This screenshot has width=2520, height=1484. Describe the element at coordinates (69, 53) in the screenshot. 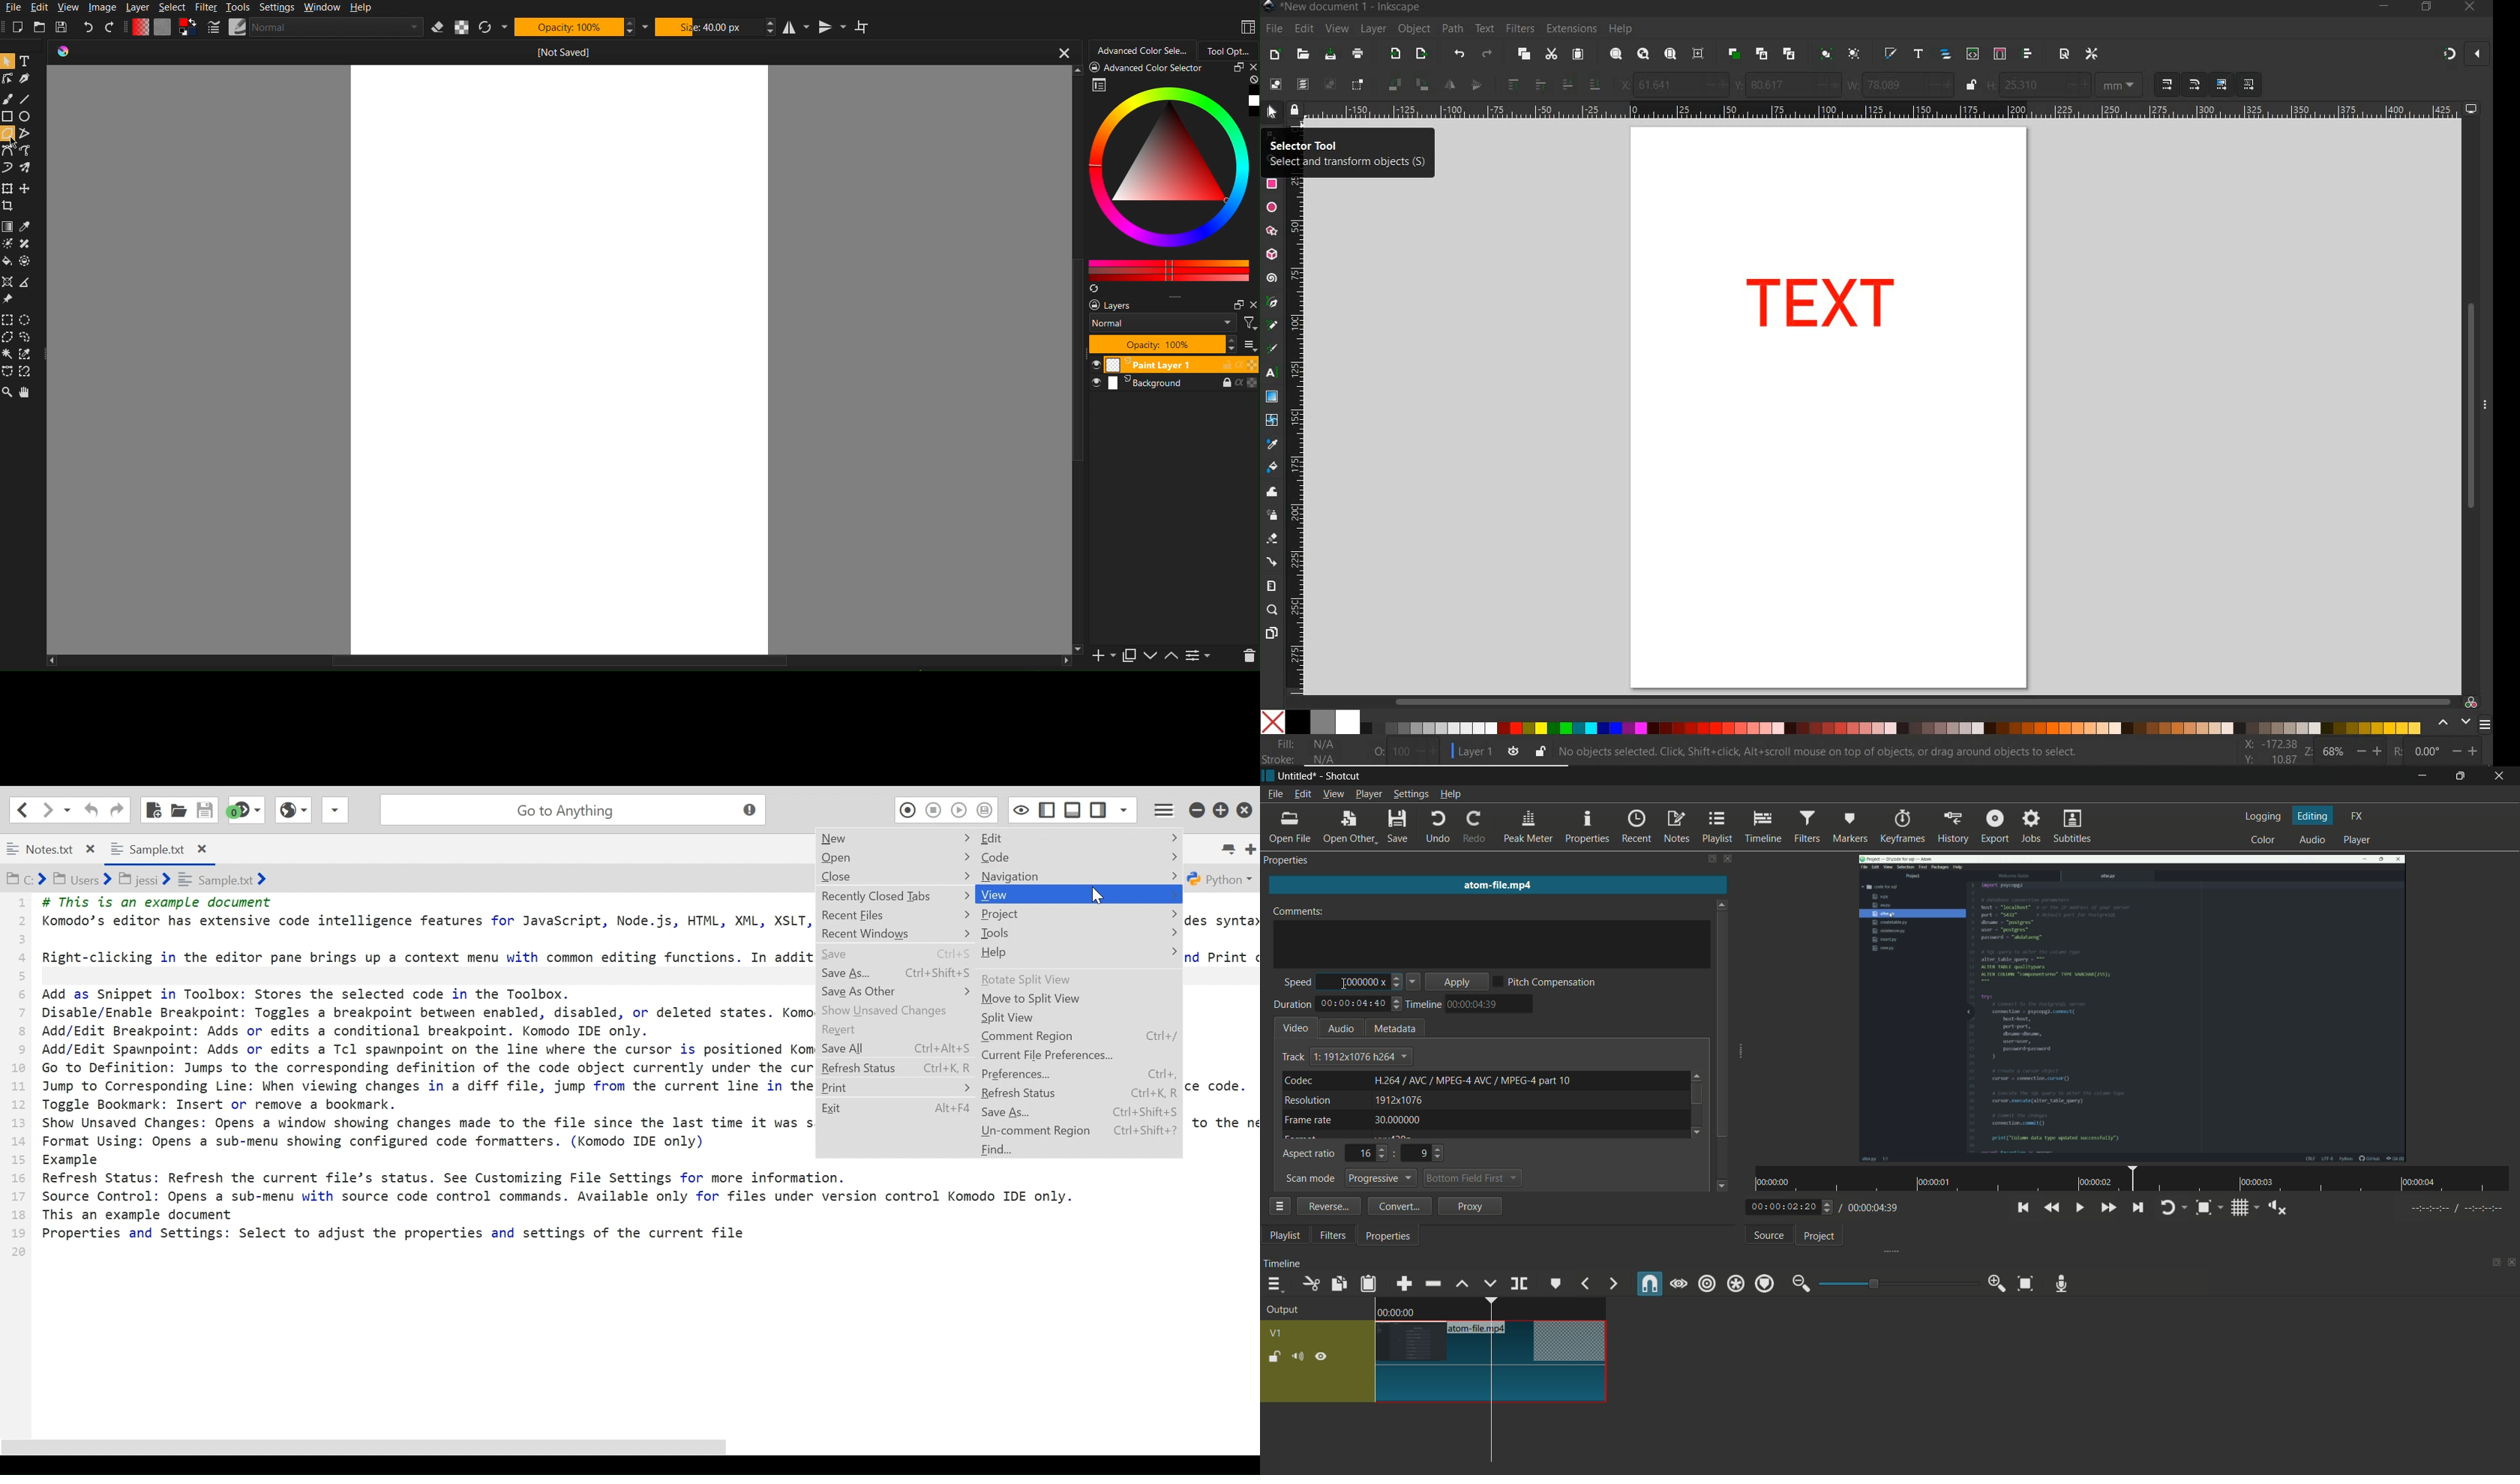

I see `icon` at that location.